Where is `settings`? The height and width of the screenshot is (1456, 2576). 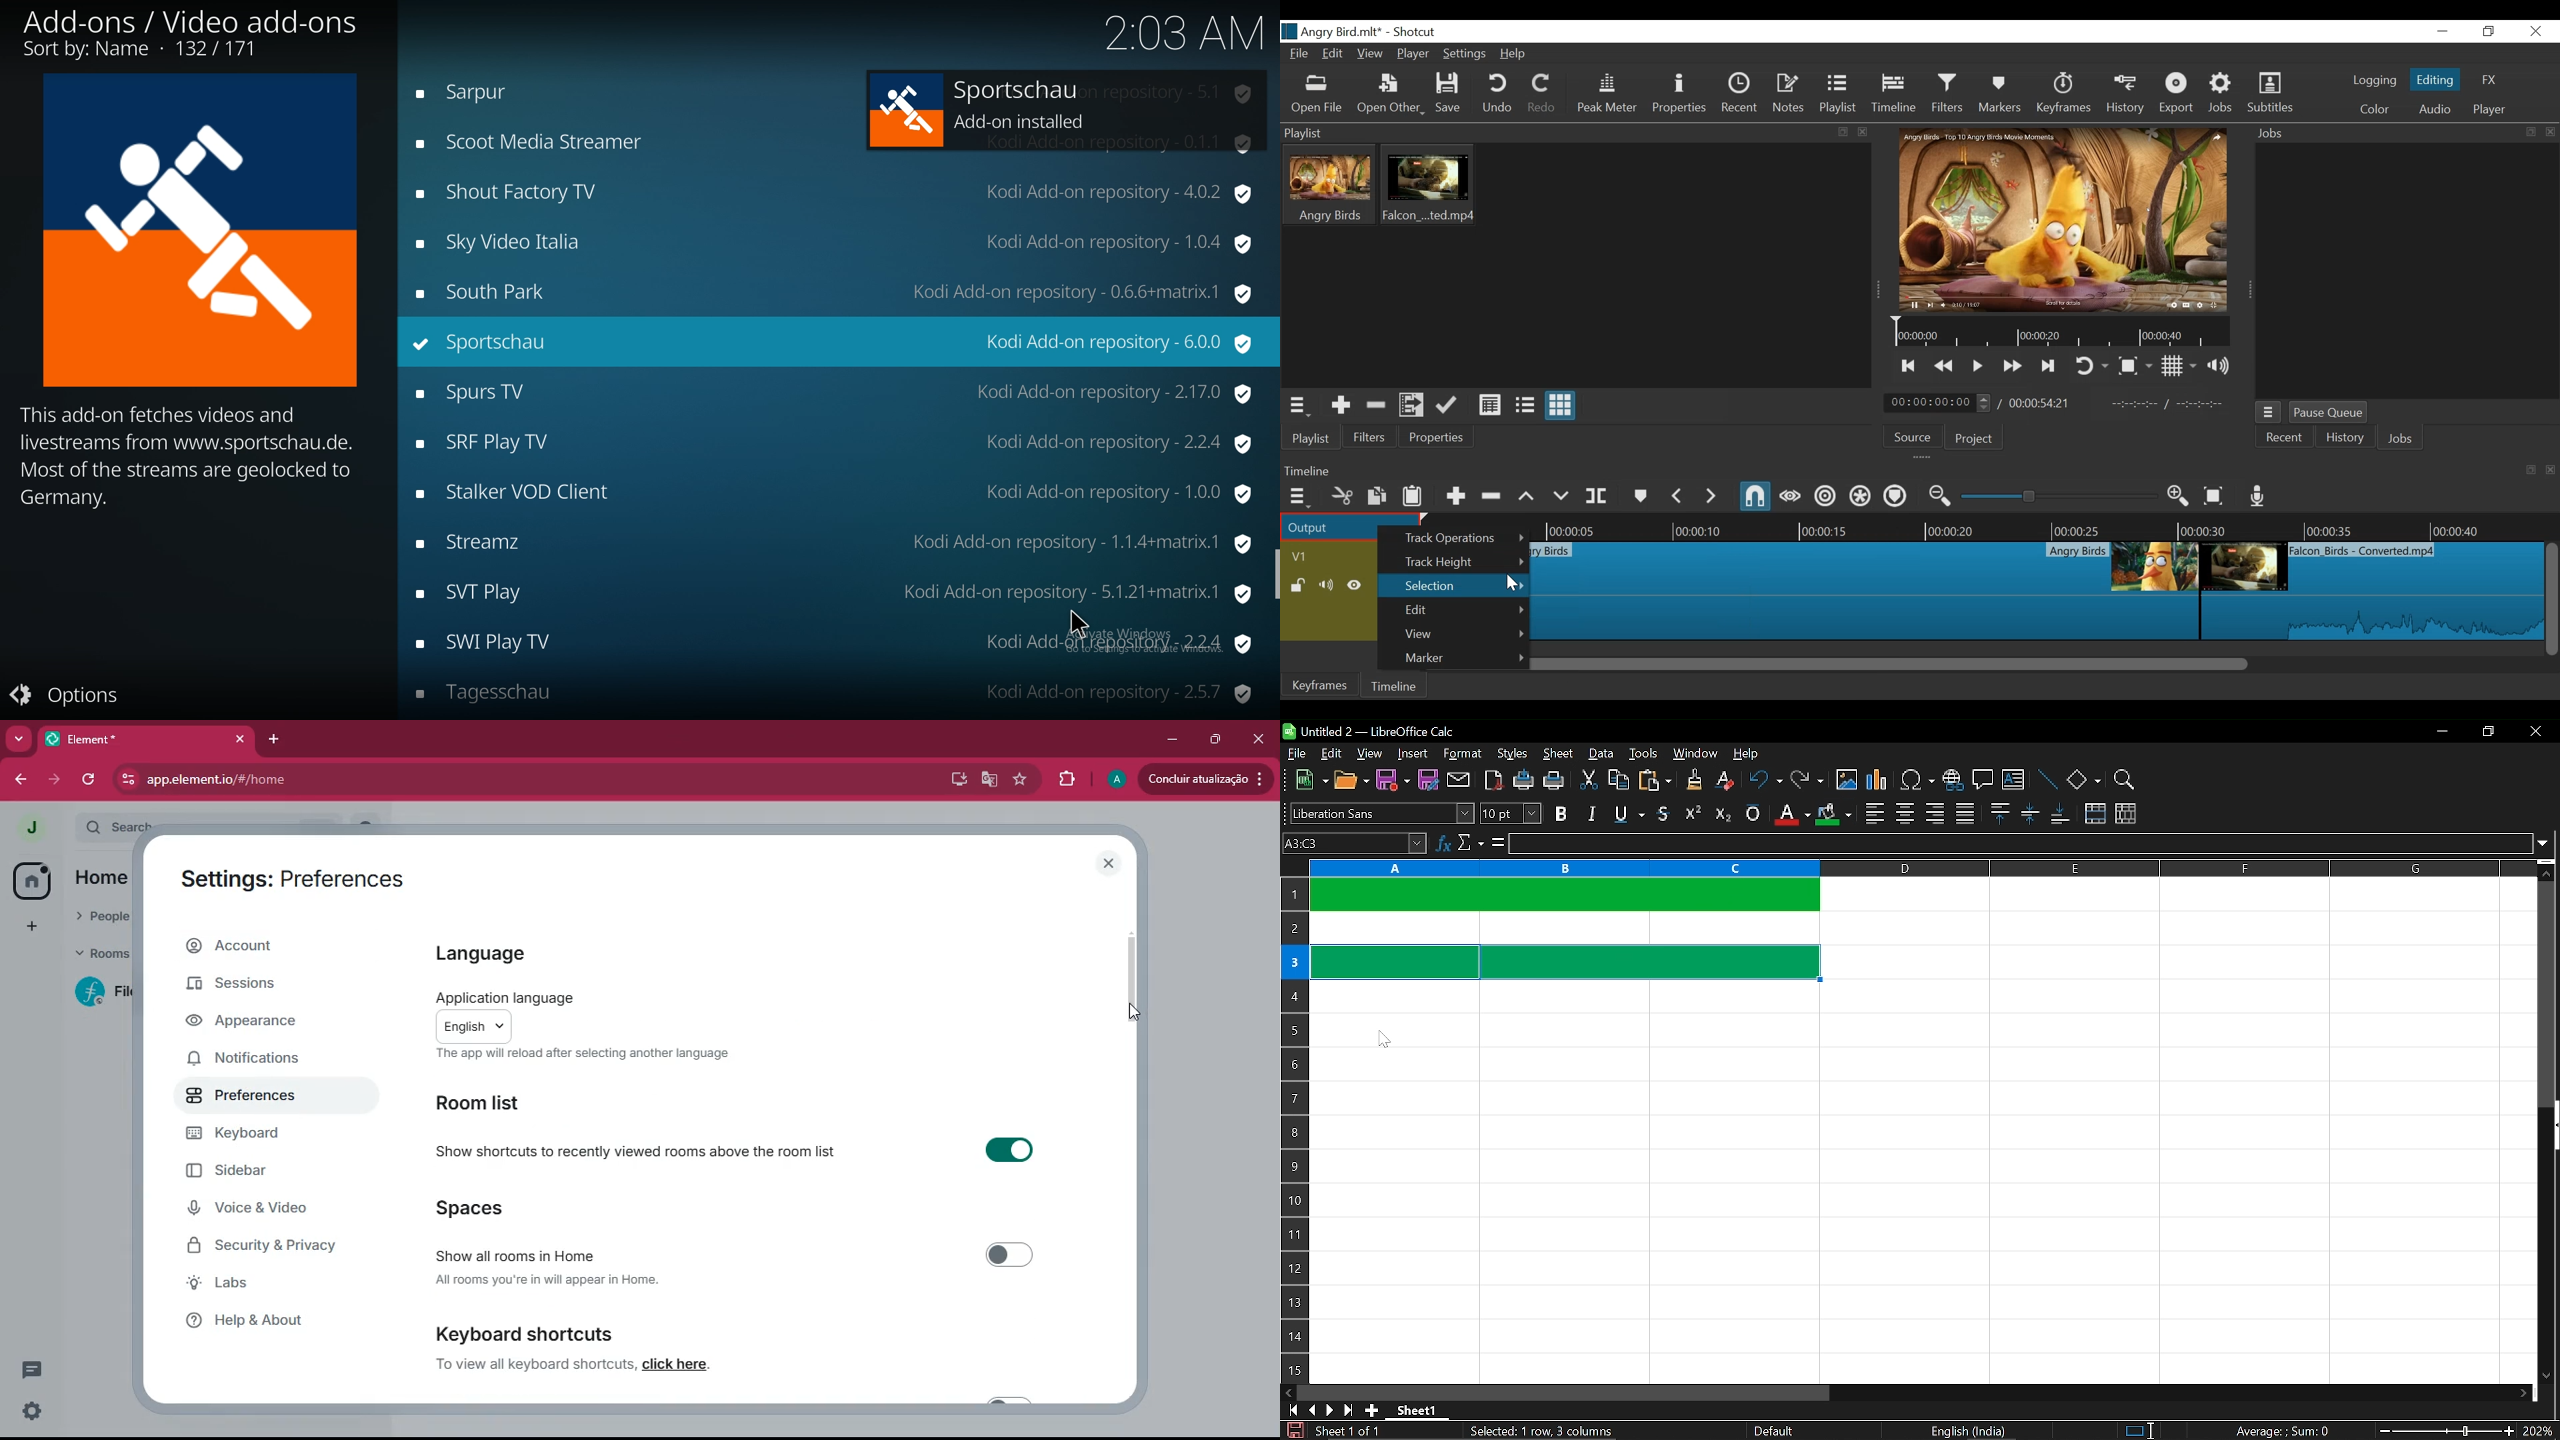
settings is located at coordinates (27, 1413).